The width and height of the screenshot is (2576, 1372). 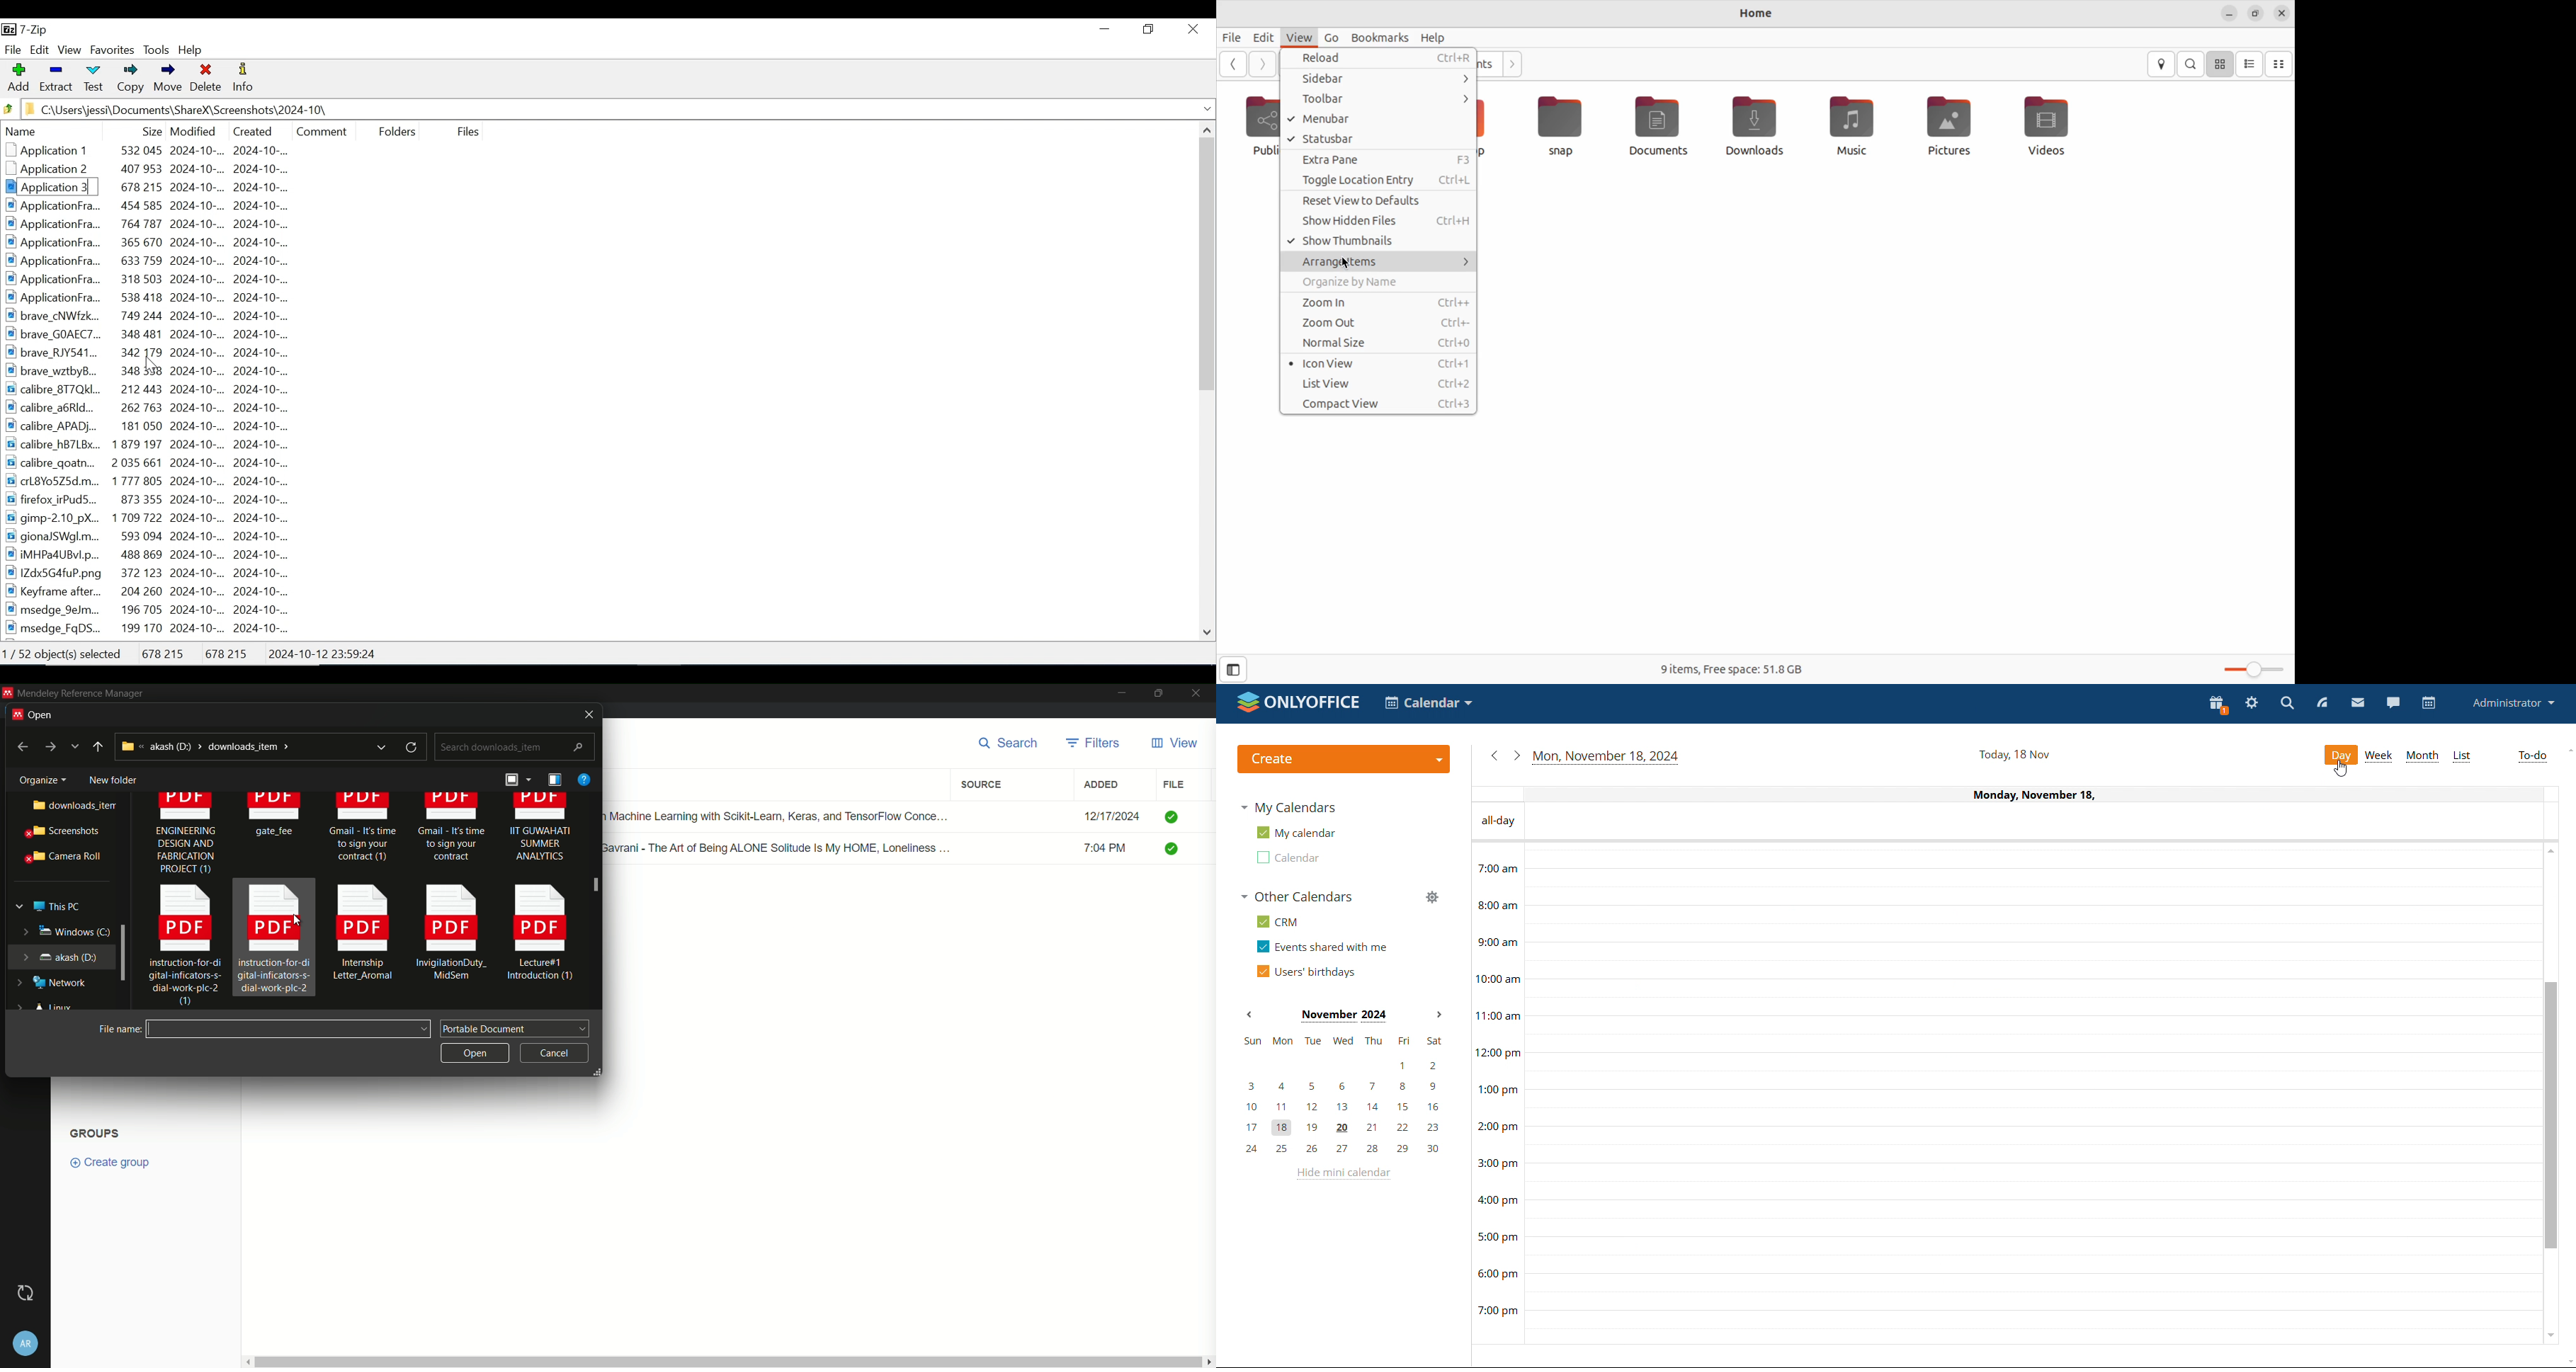 I want to click on portable document, so click(x=516, y=1027).